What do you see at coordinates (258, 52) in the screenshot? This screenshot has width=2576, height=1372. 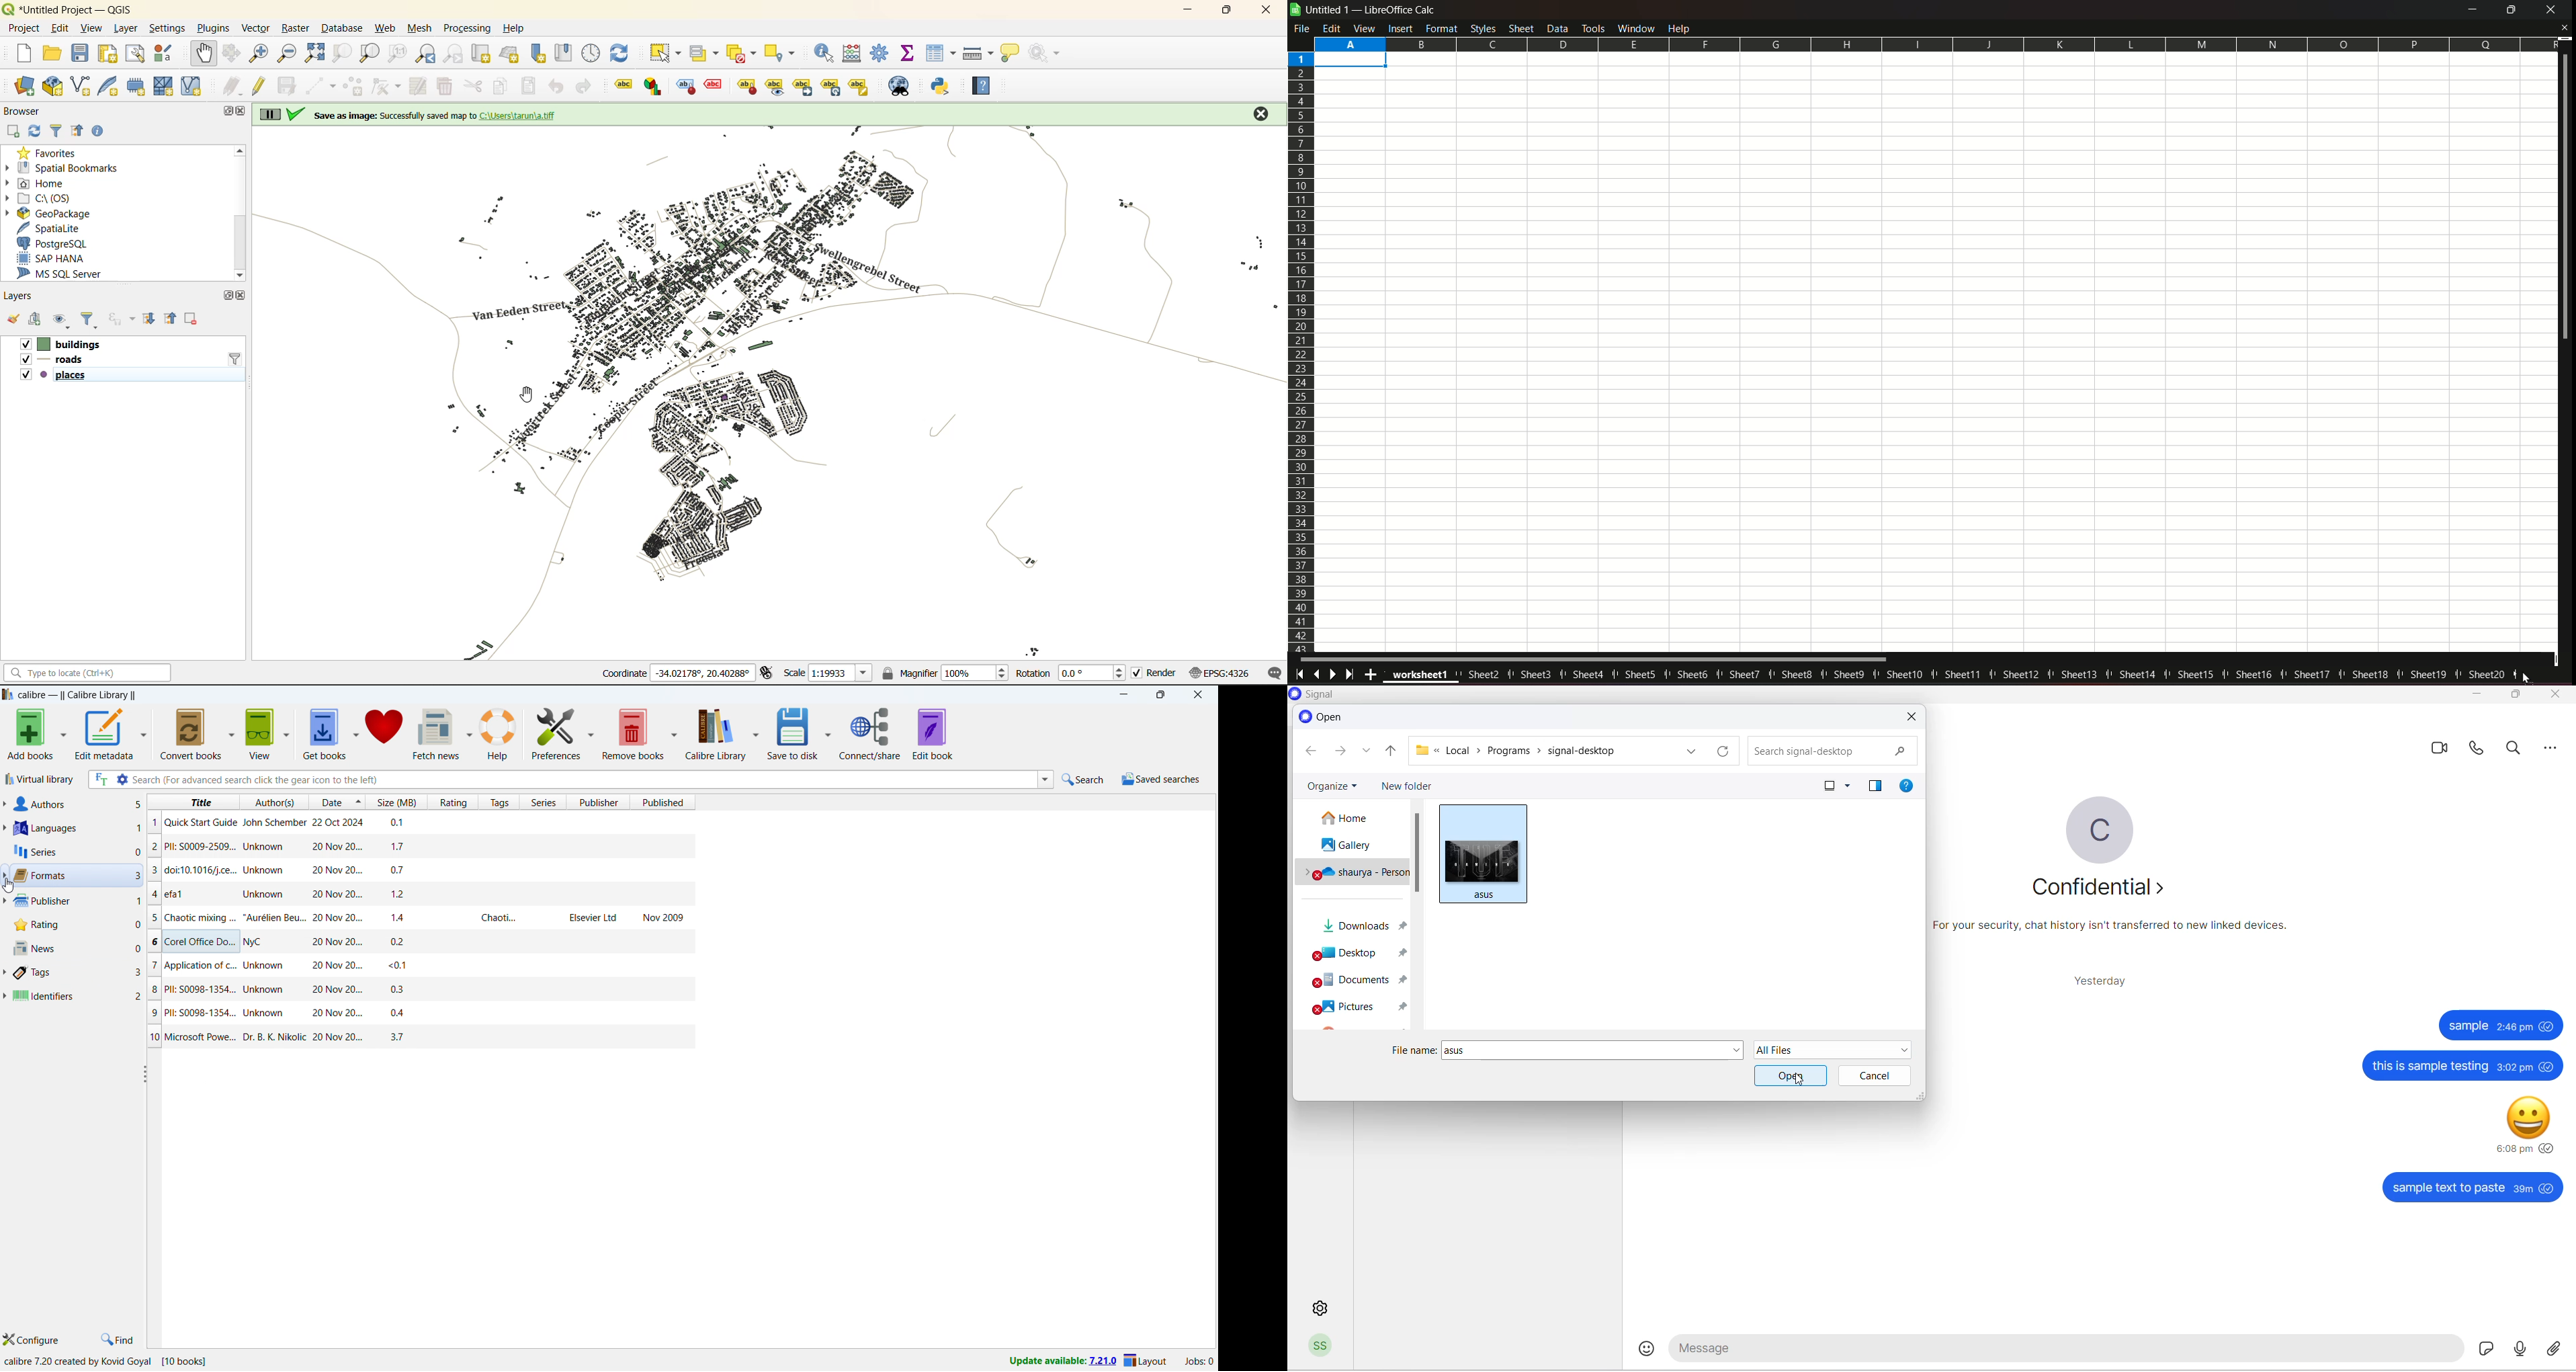 I see `zoom in` at bounding box center [258, 52].